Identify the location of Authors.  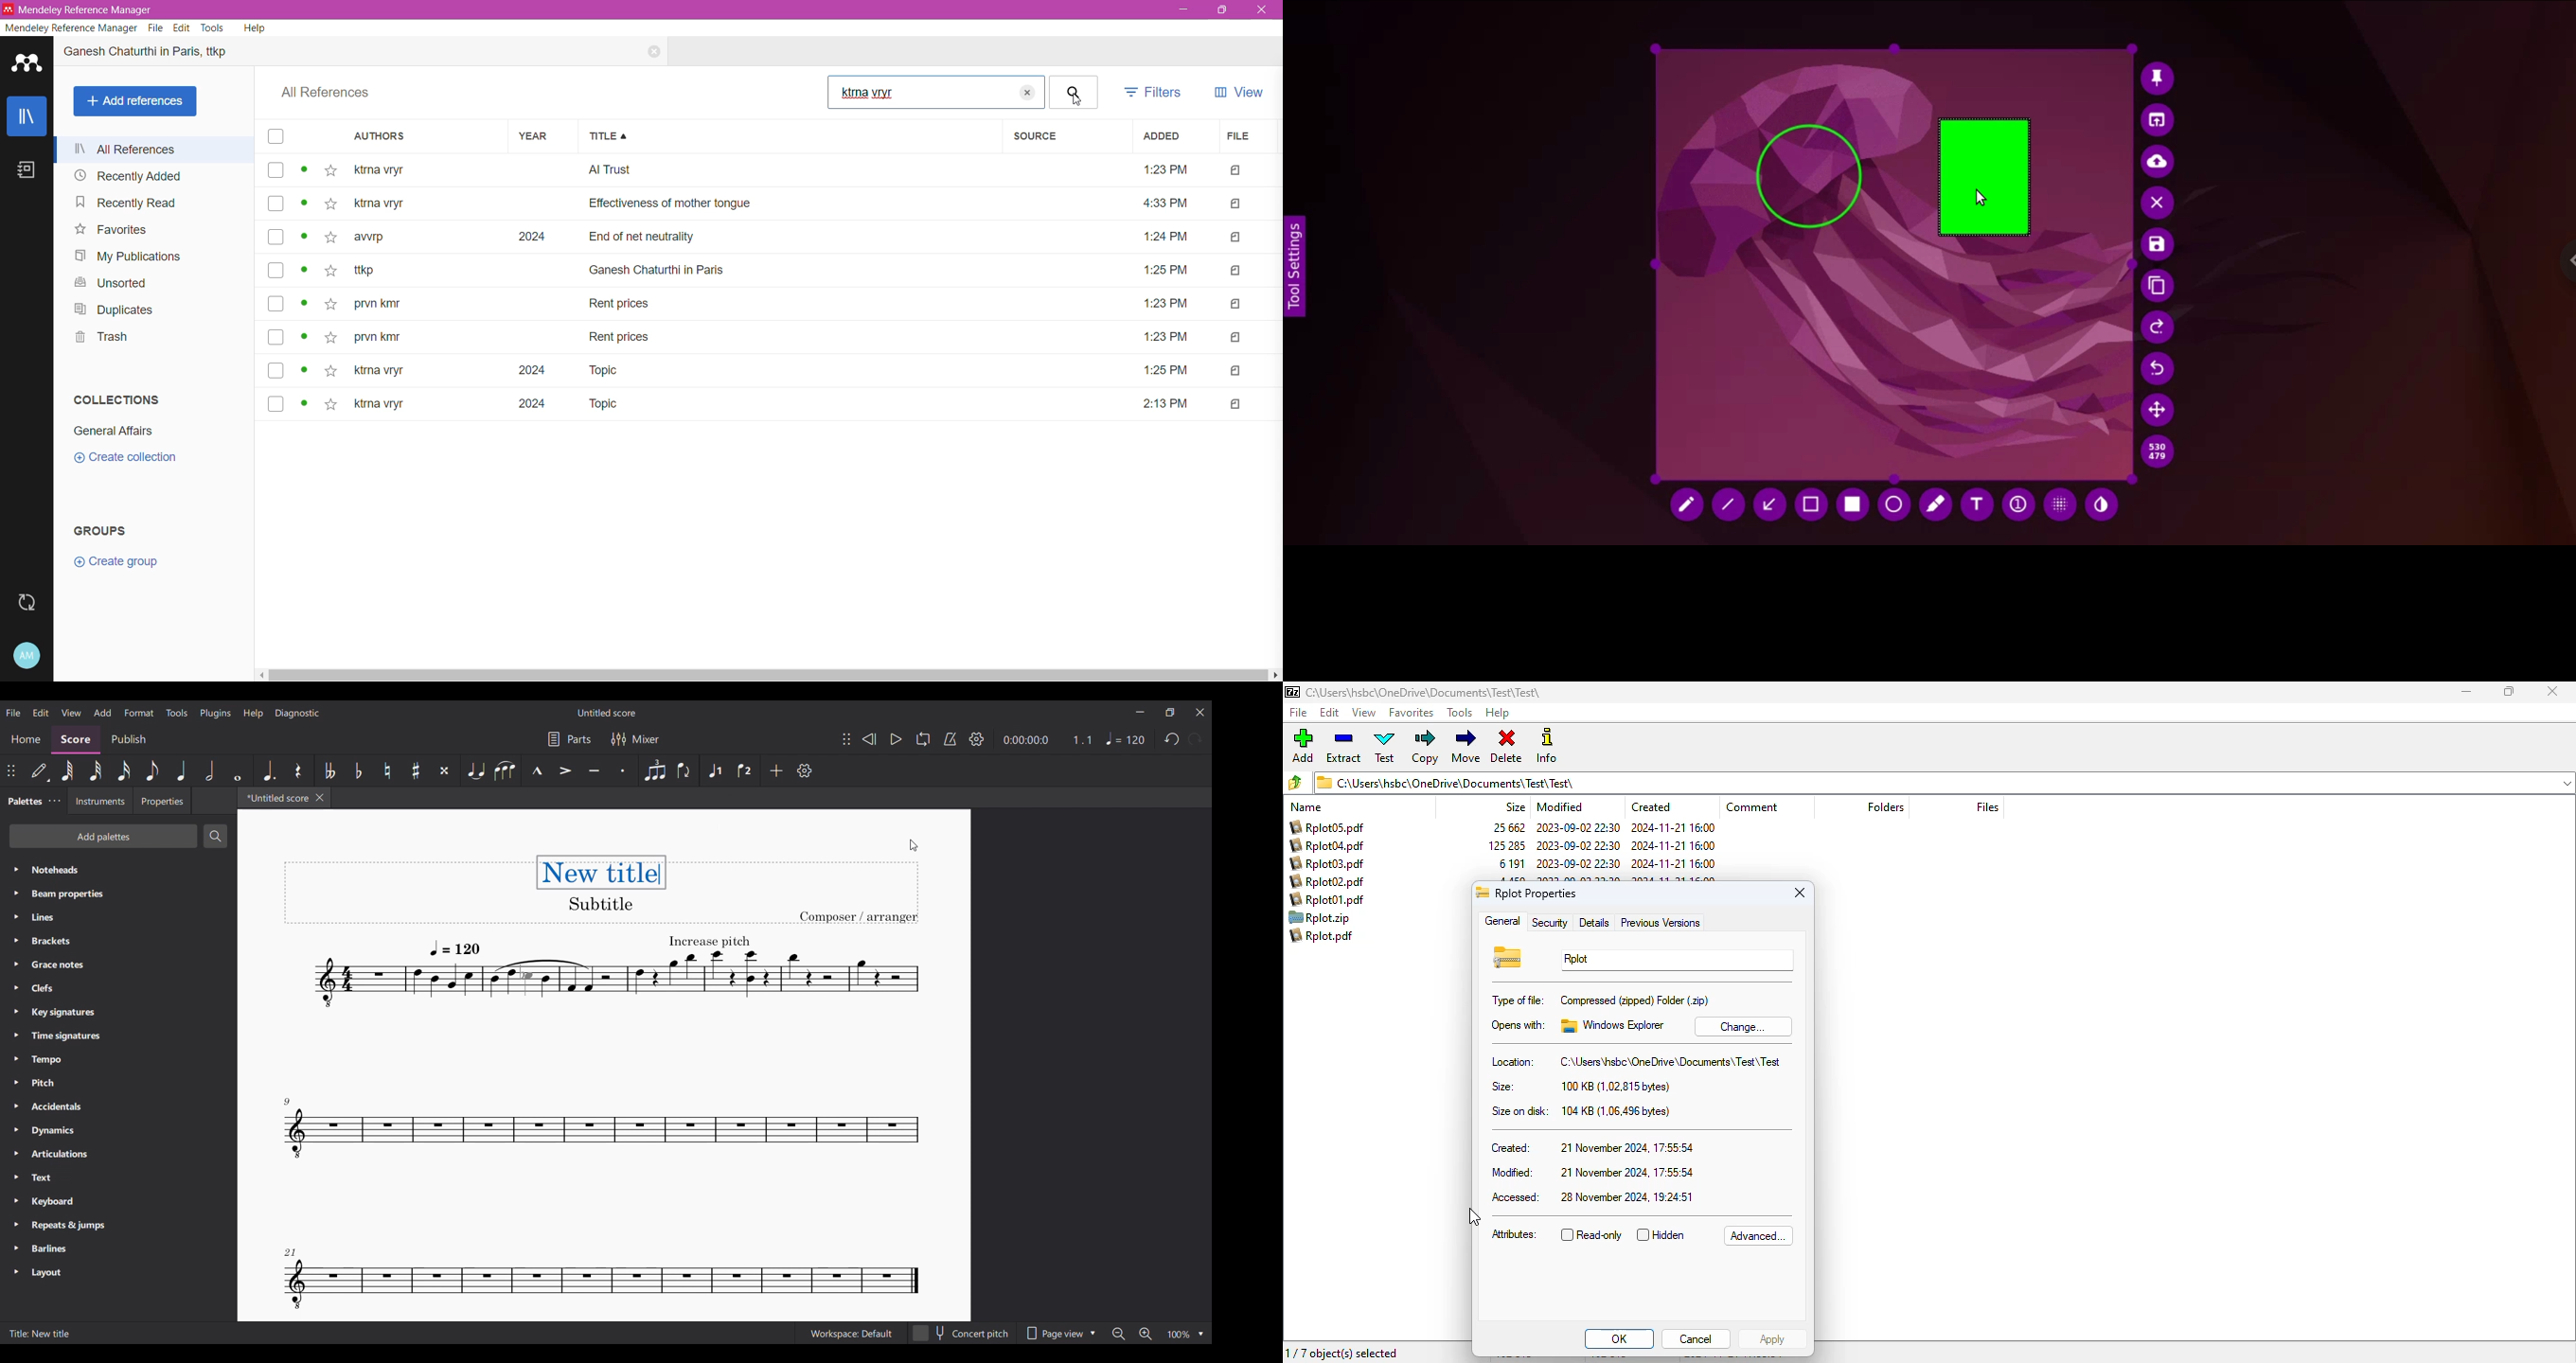
(429, 137).